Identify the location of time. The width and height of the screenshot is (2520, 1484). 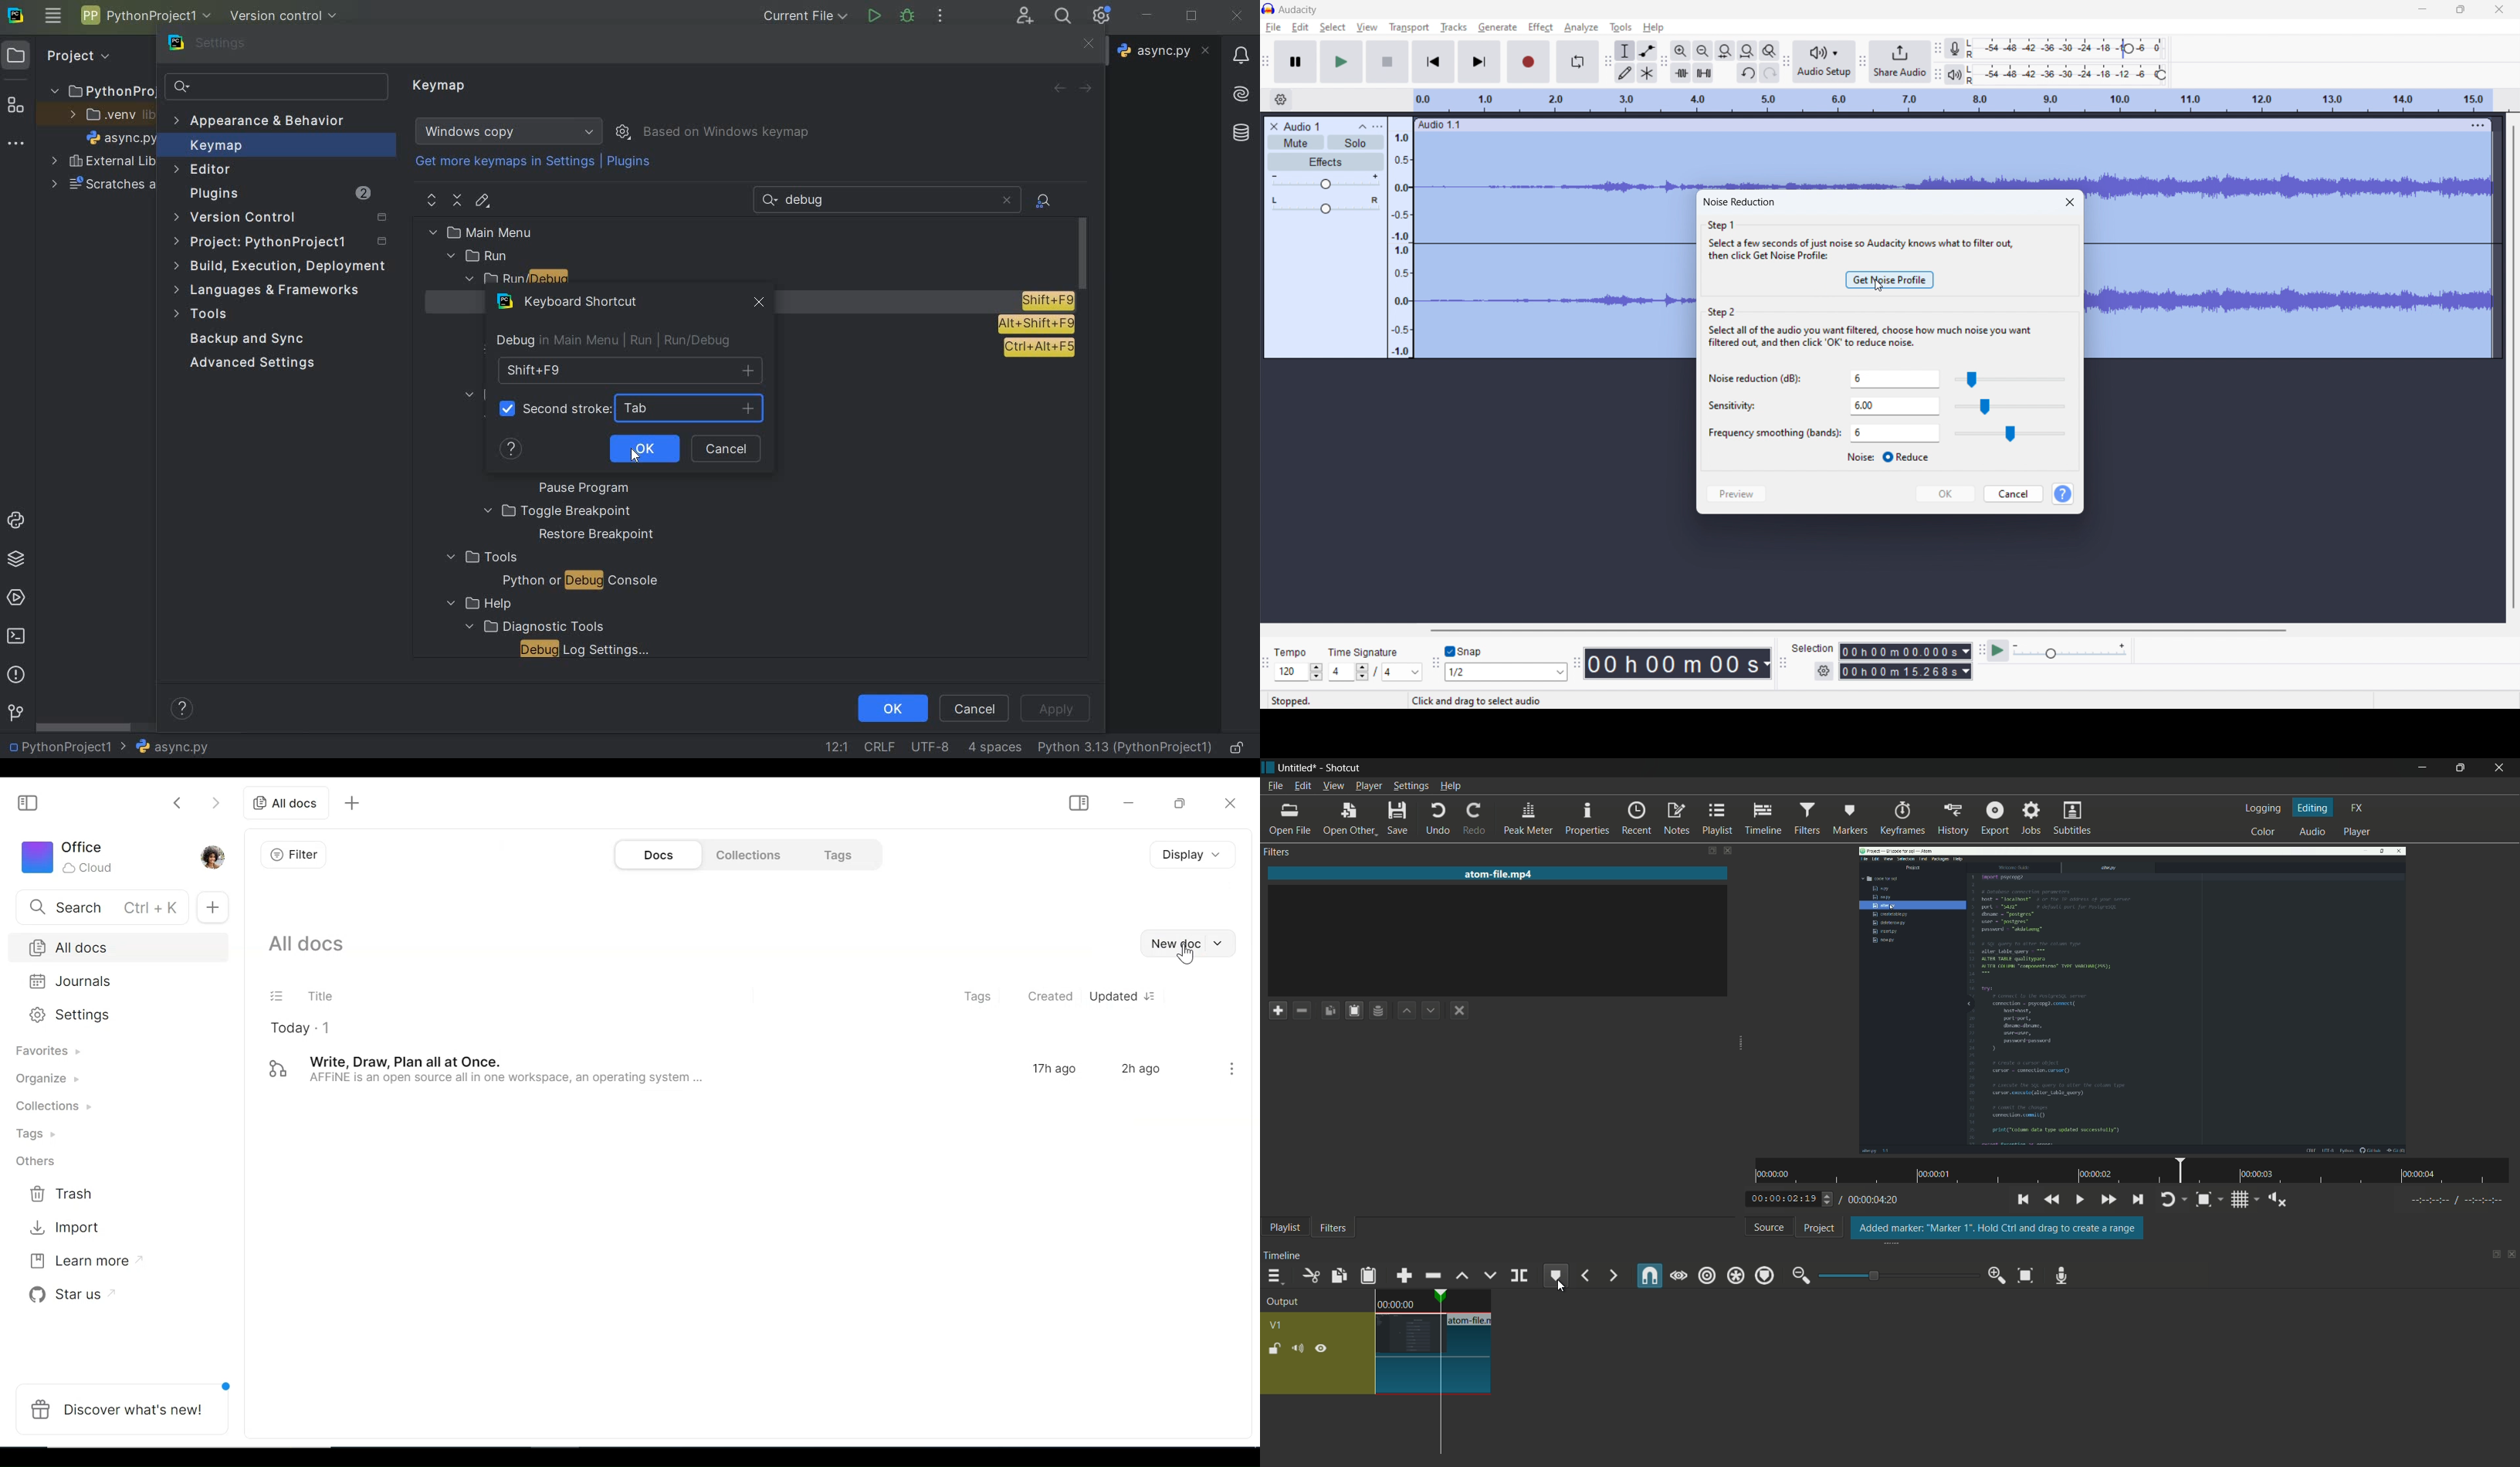
(2137, 1170).